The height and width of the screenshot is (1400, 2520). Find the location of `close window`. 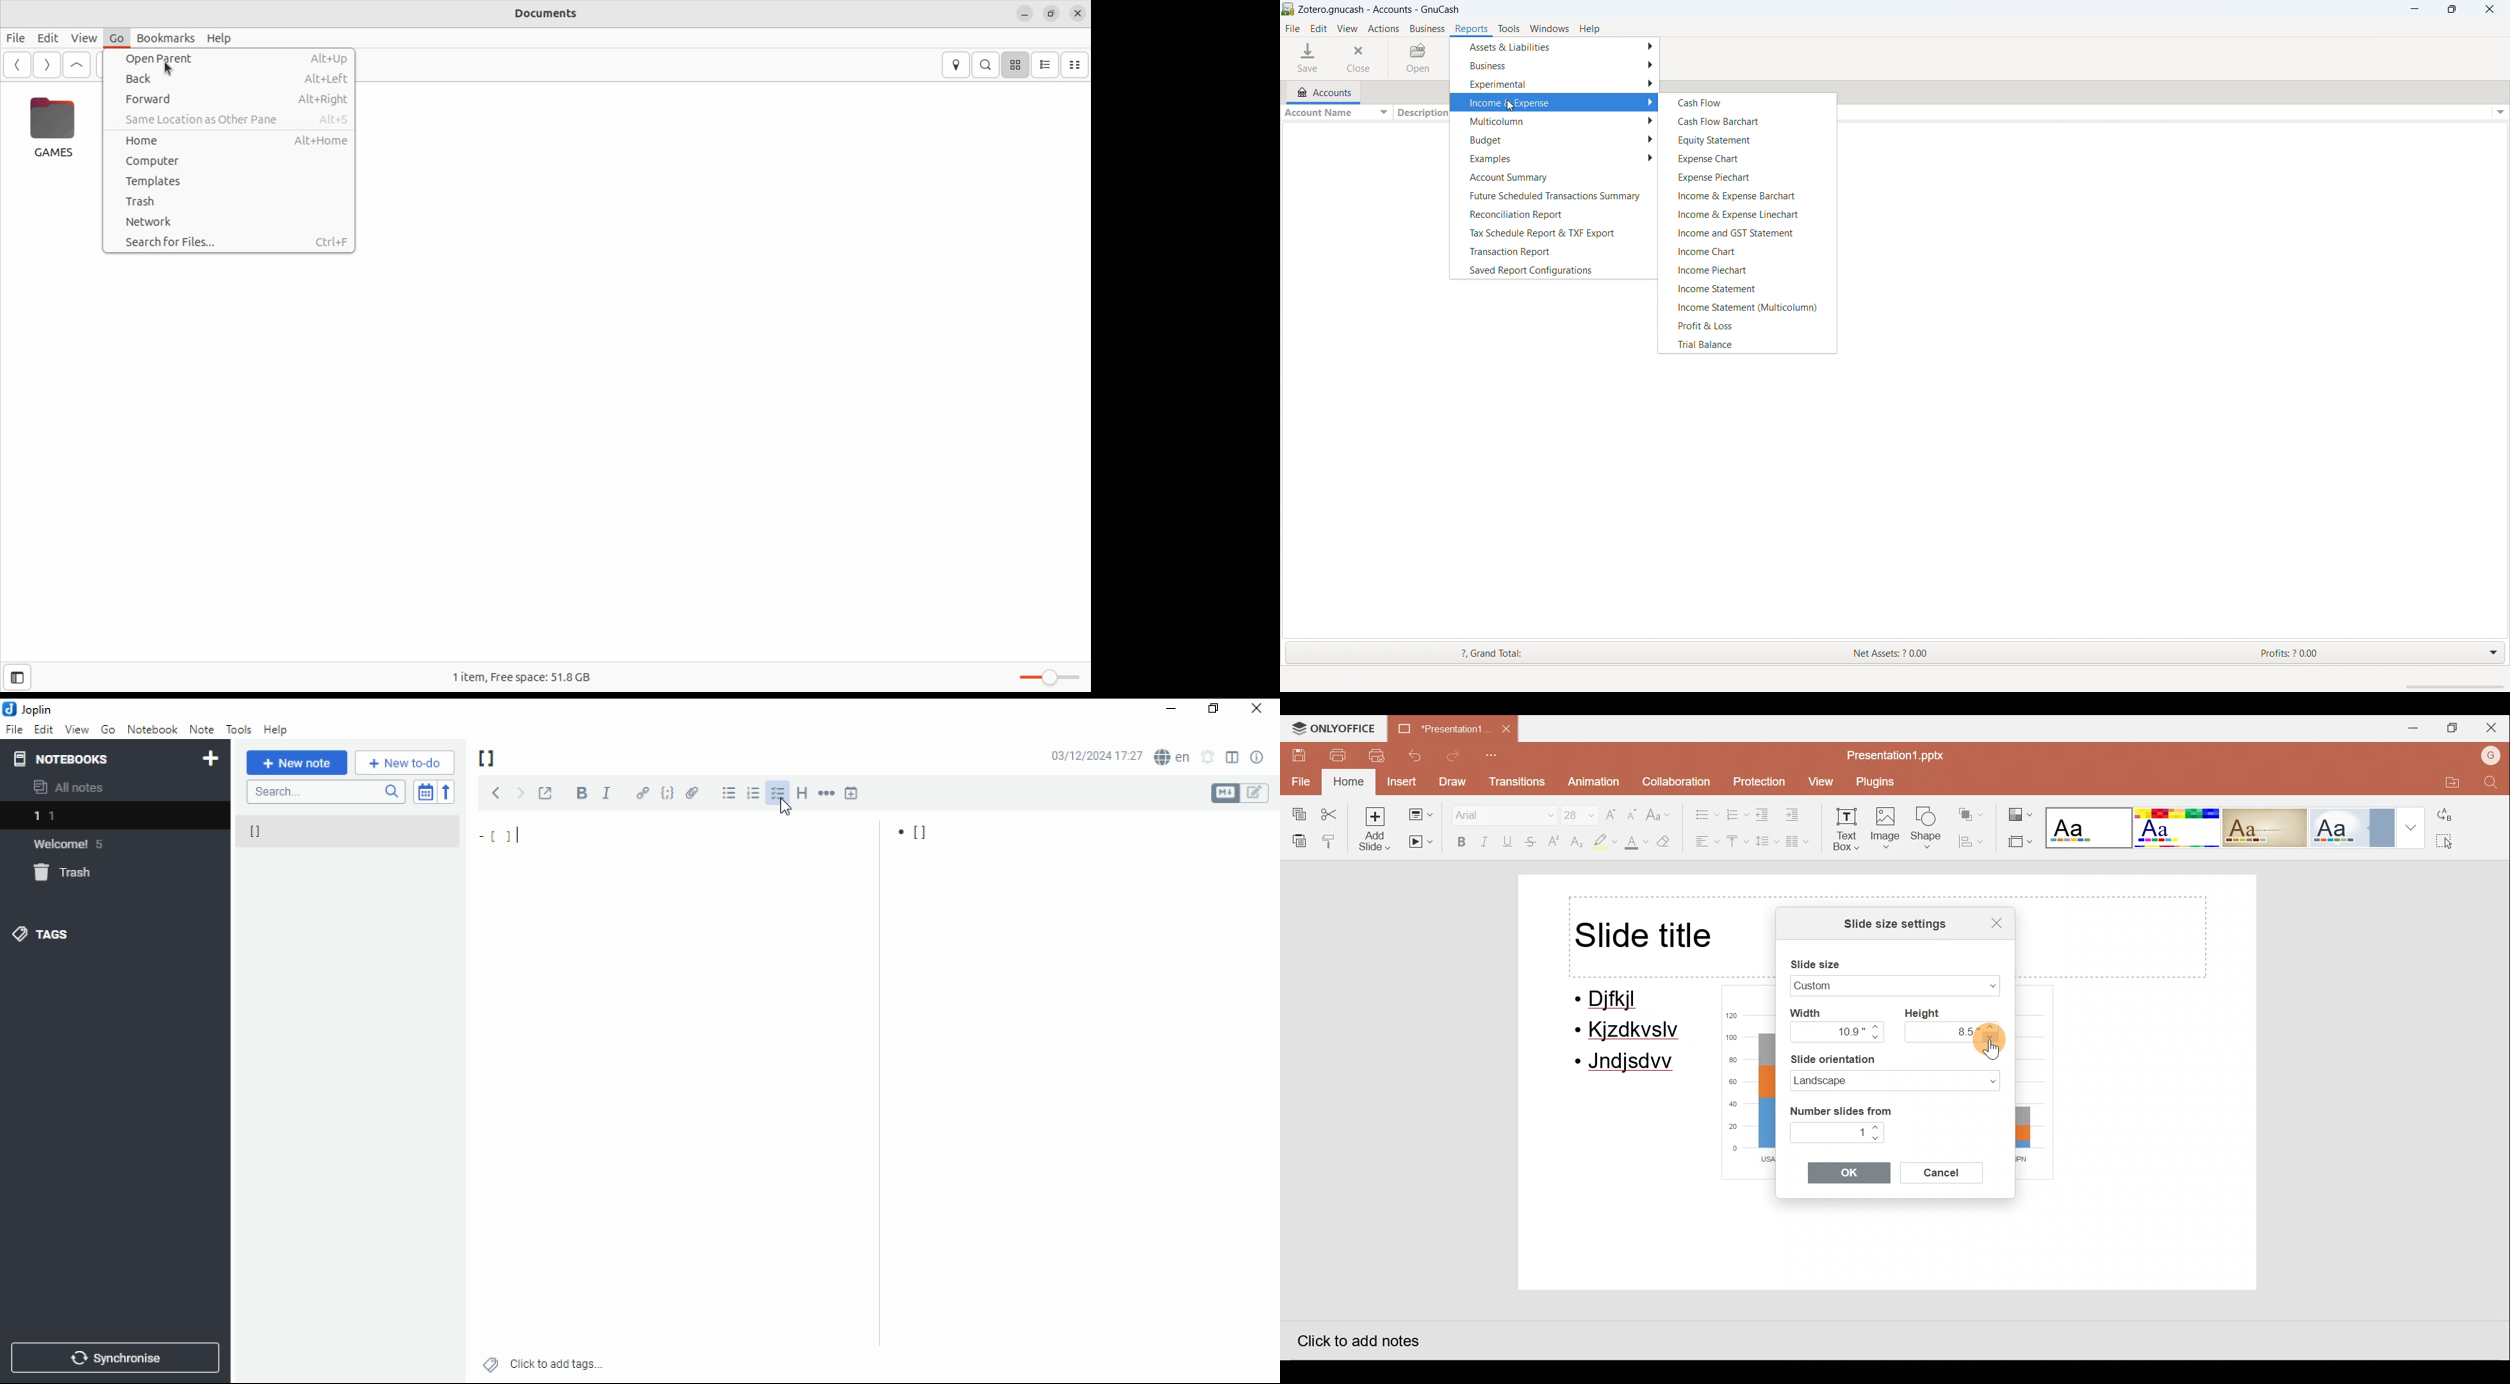

close window is located at coordinates (1257, 710).